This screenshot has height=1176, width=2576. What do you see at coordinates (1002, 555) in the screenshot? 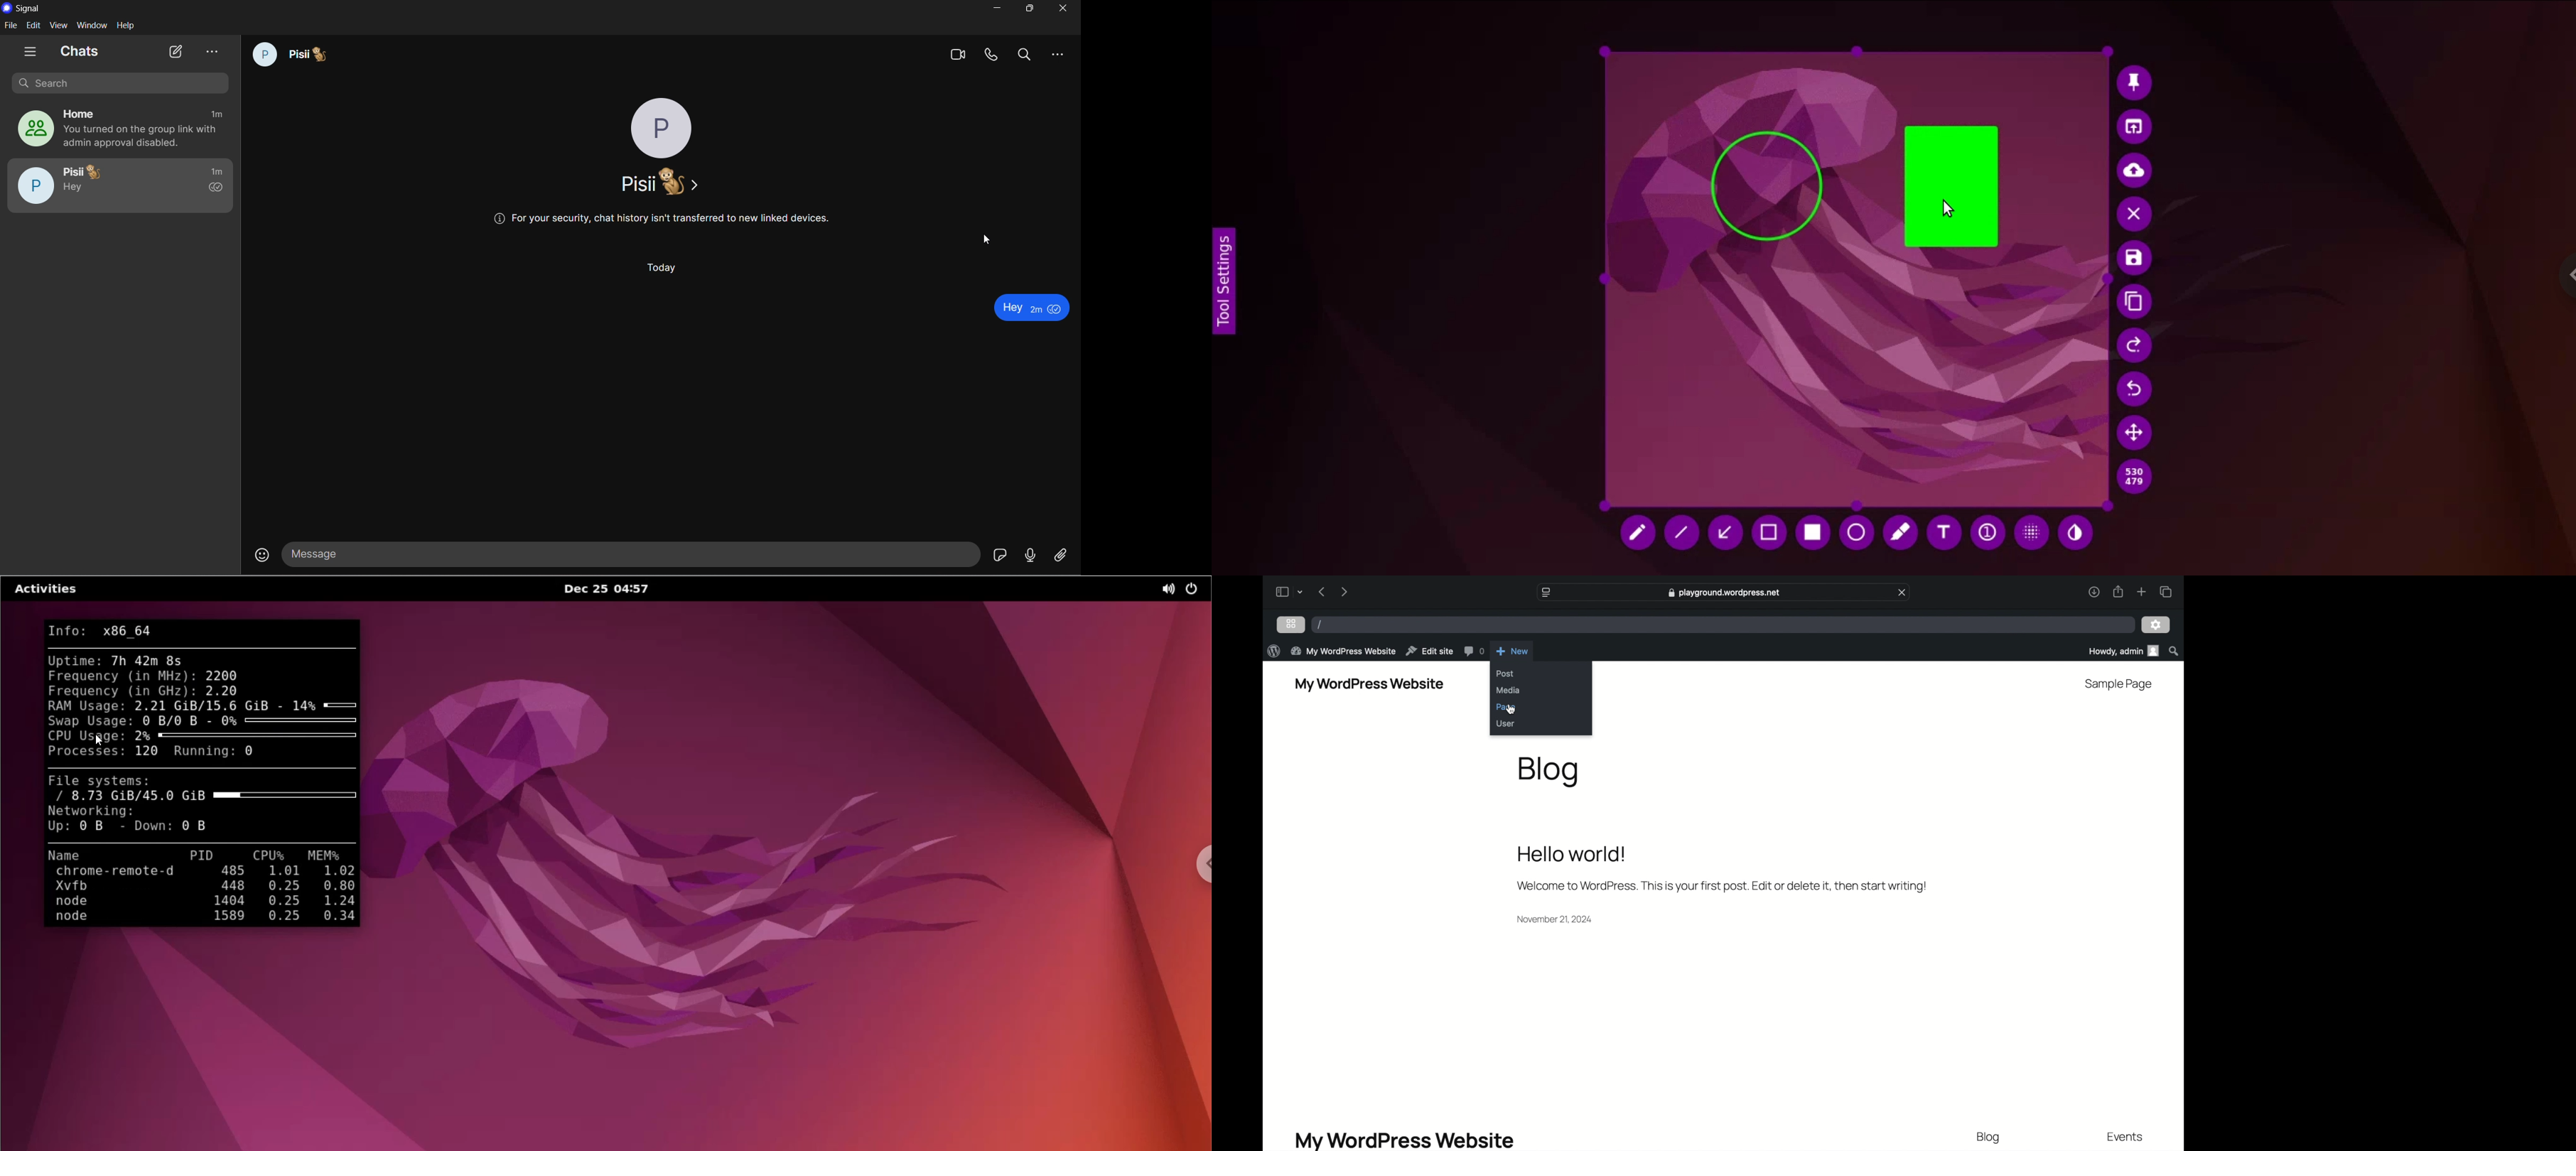
I see `stickers` at bounding box center [1002, 555].